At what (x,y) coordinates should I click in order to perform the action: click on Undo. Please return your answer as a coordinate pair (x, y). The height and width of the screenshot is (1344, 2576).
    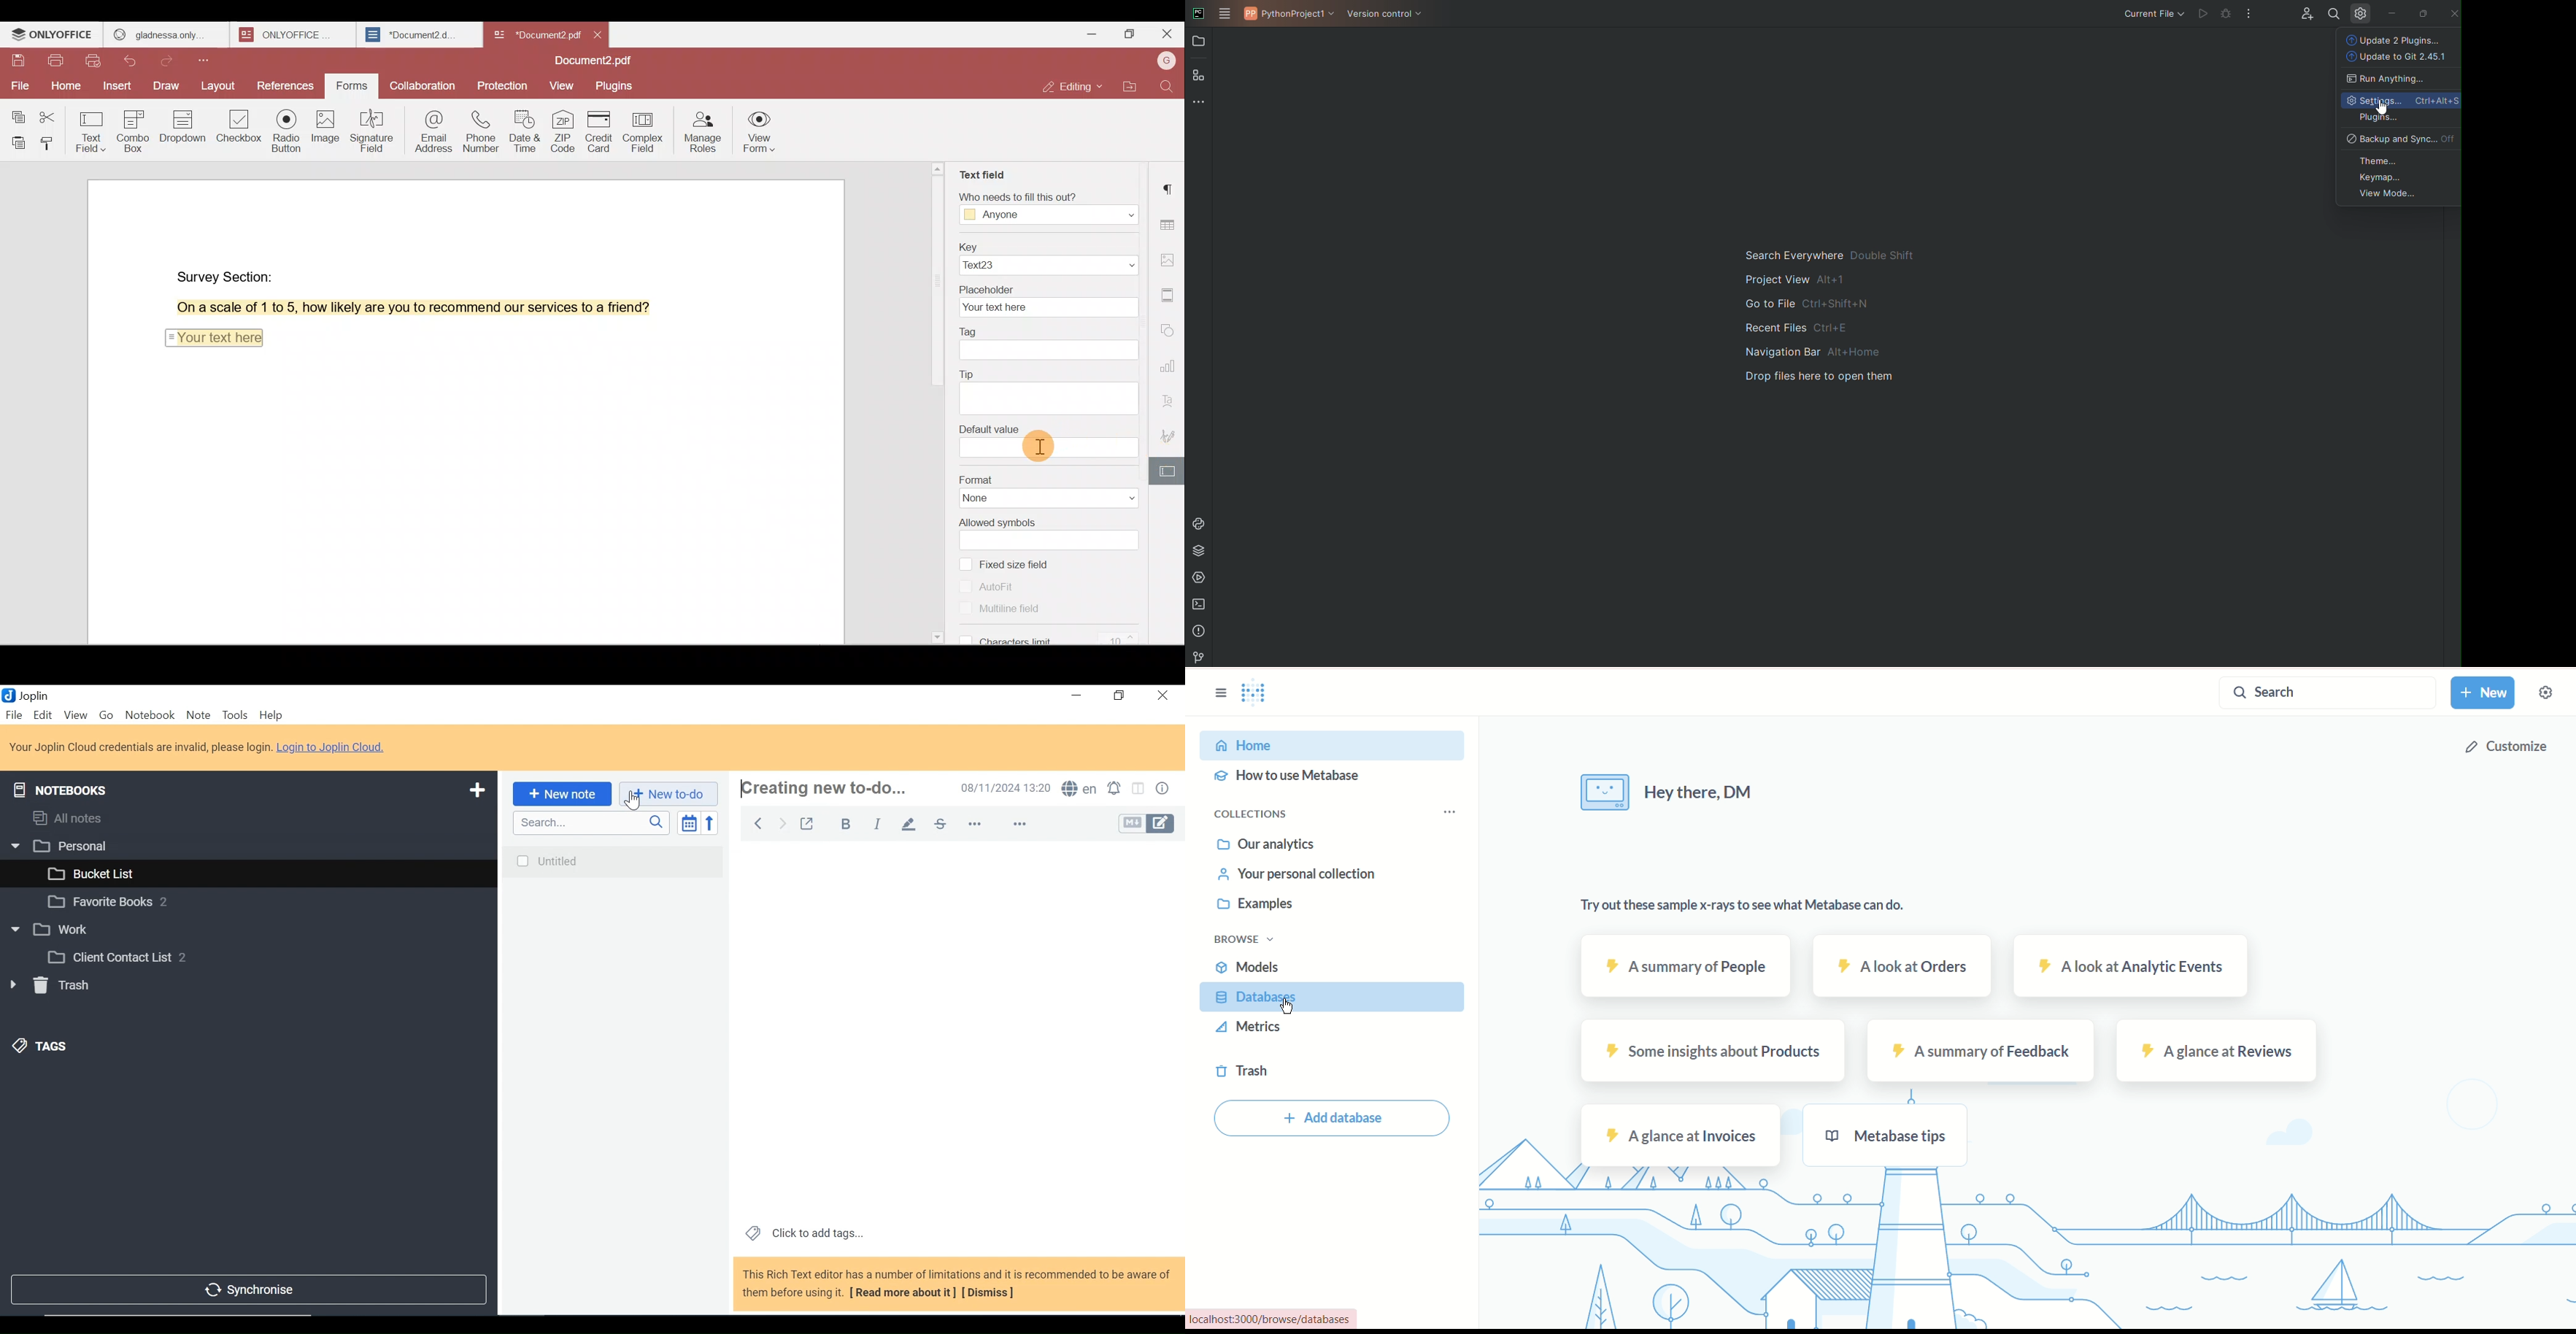
    Looking at the image, I should click on (136, 63).